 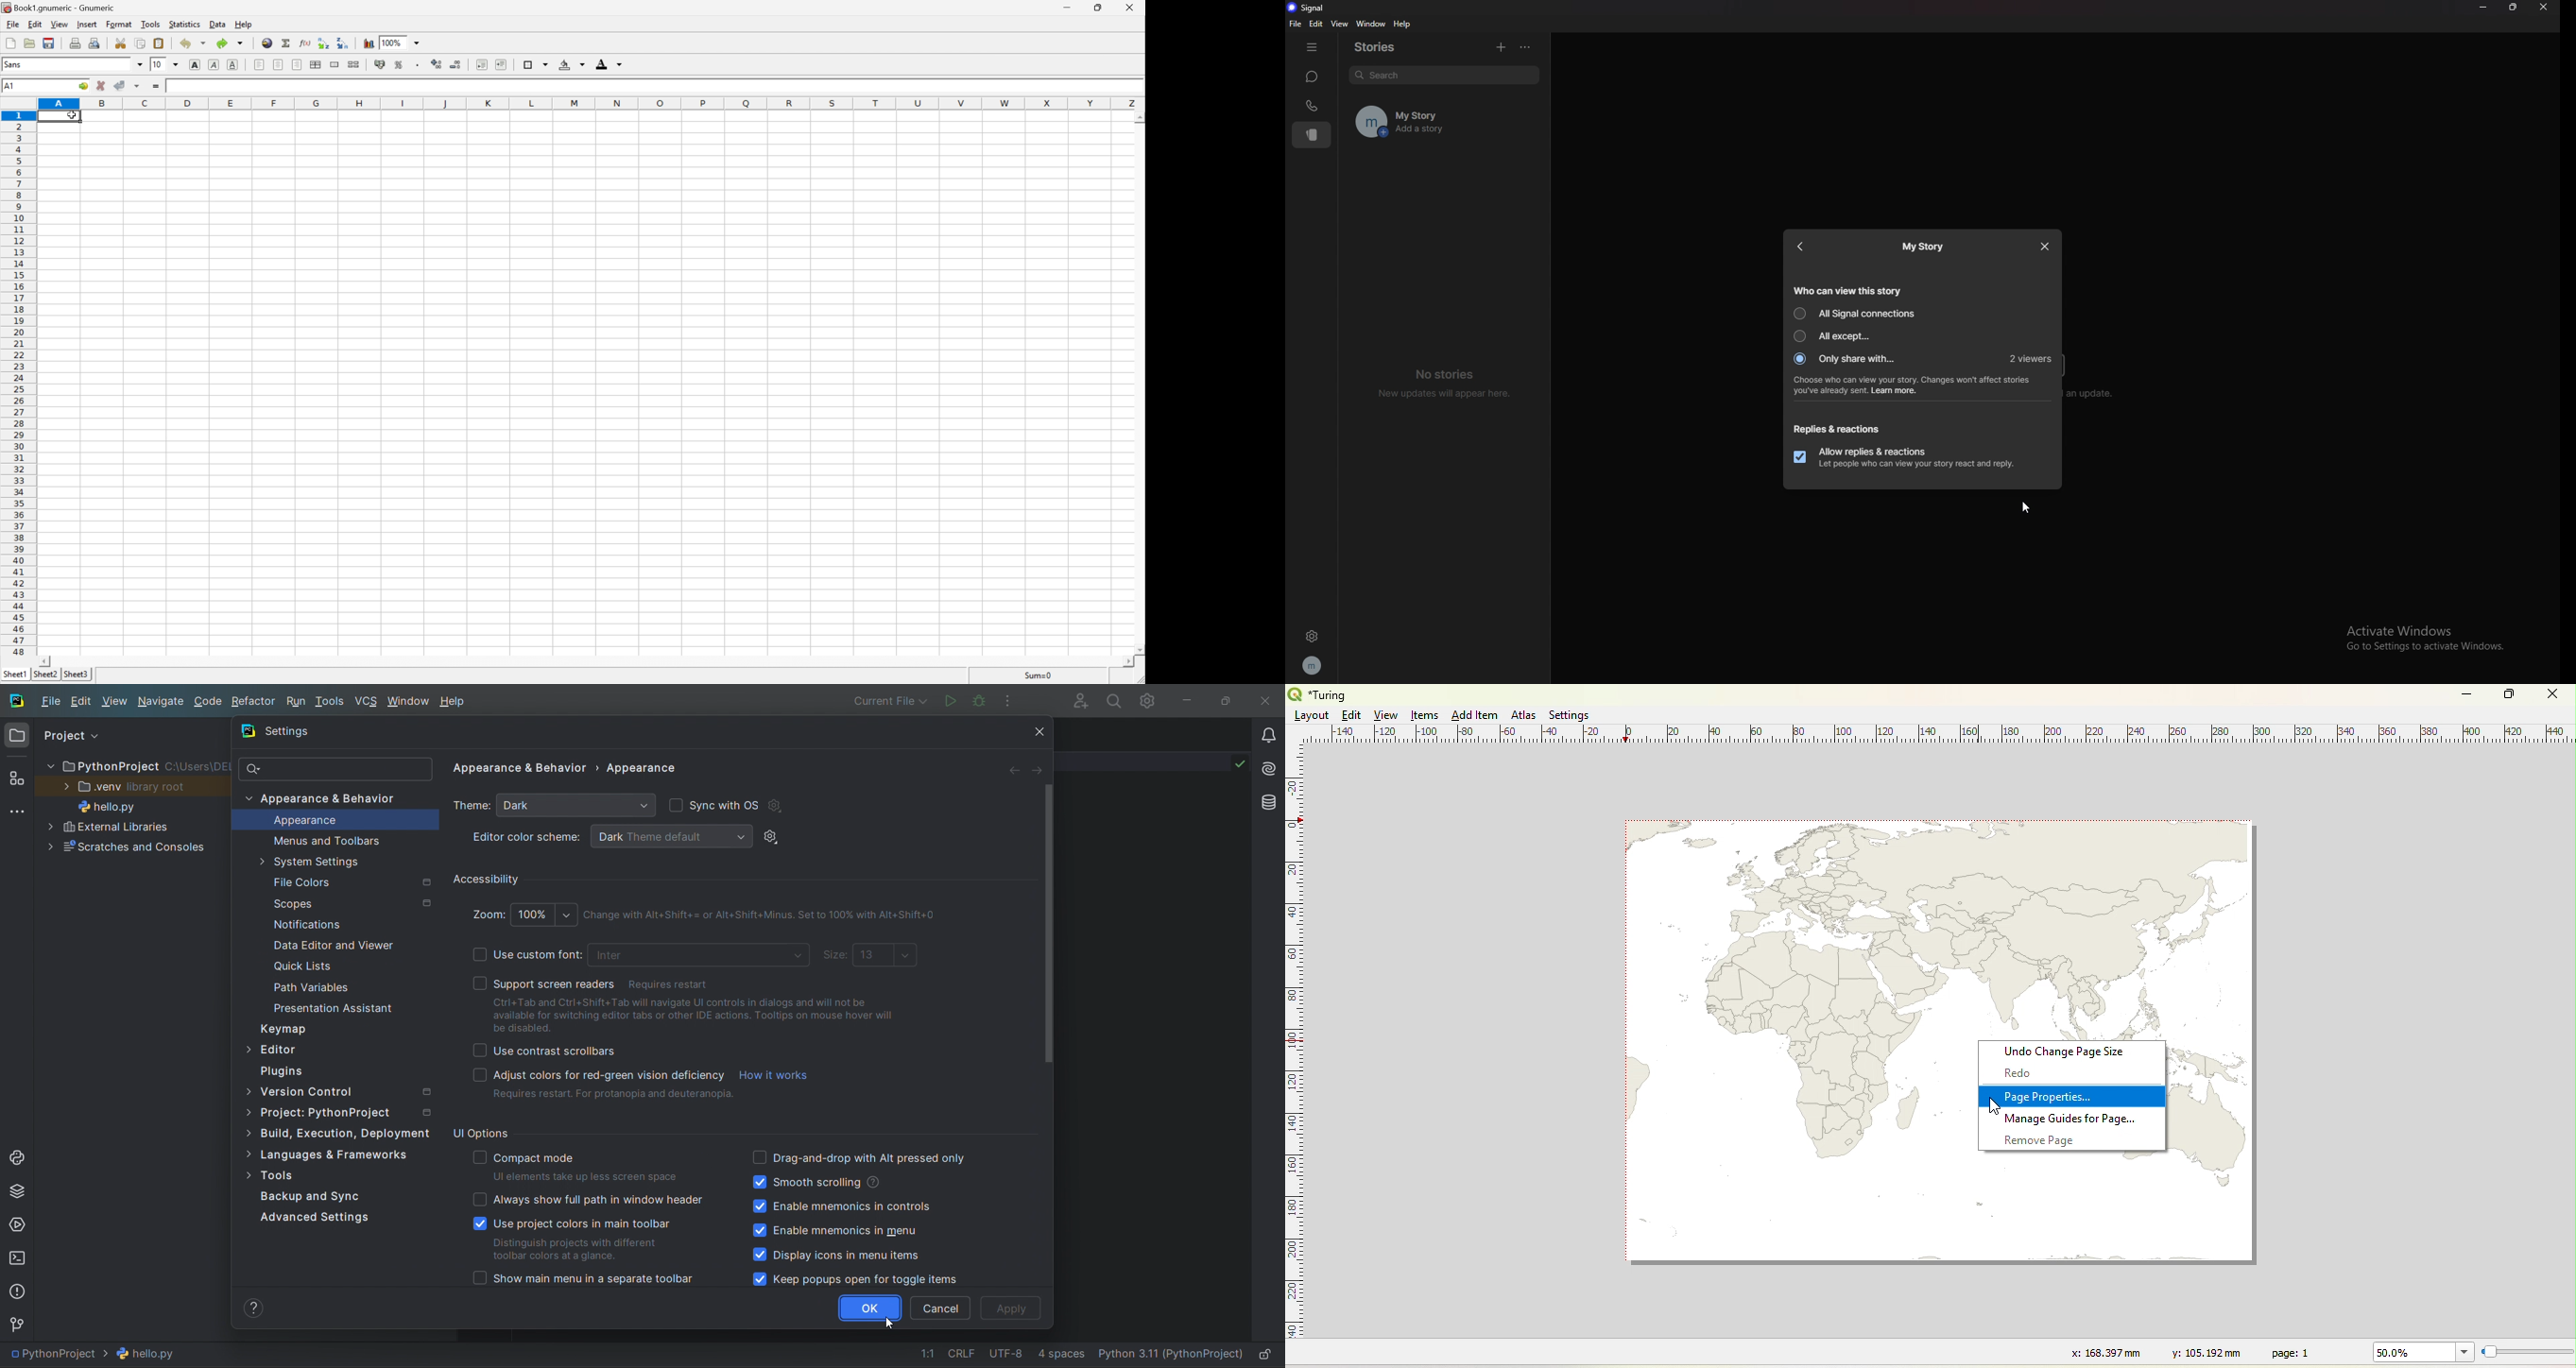 What do you see at coordinates (132, 804) in the screenshot?
I see `hello.py` at bounding box center [132, 804].